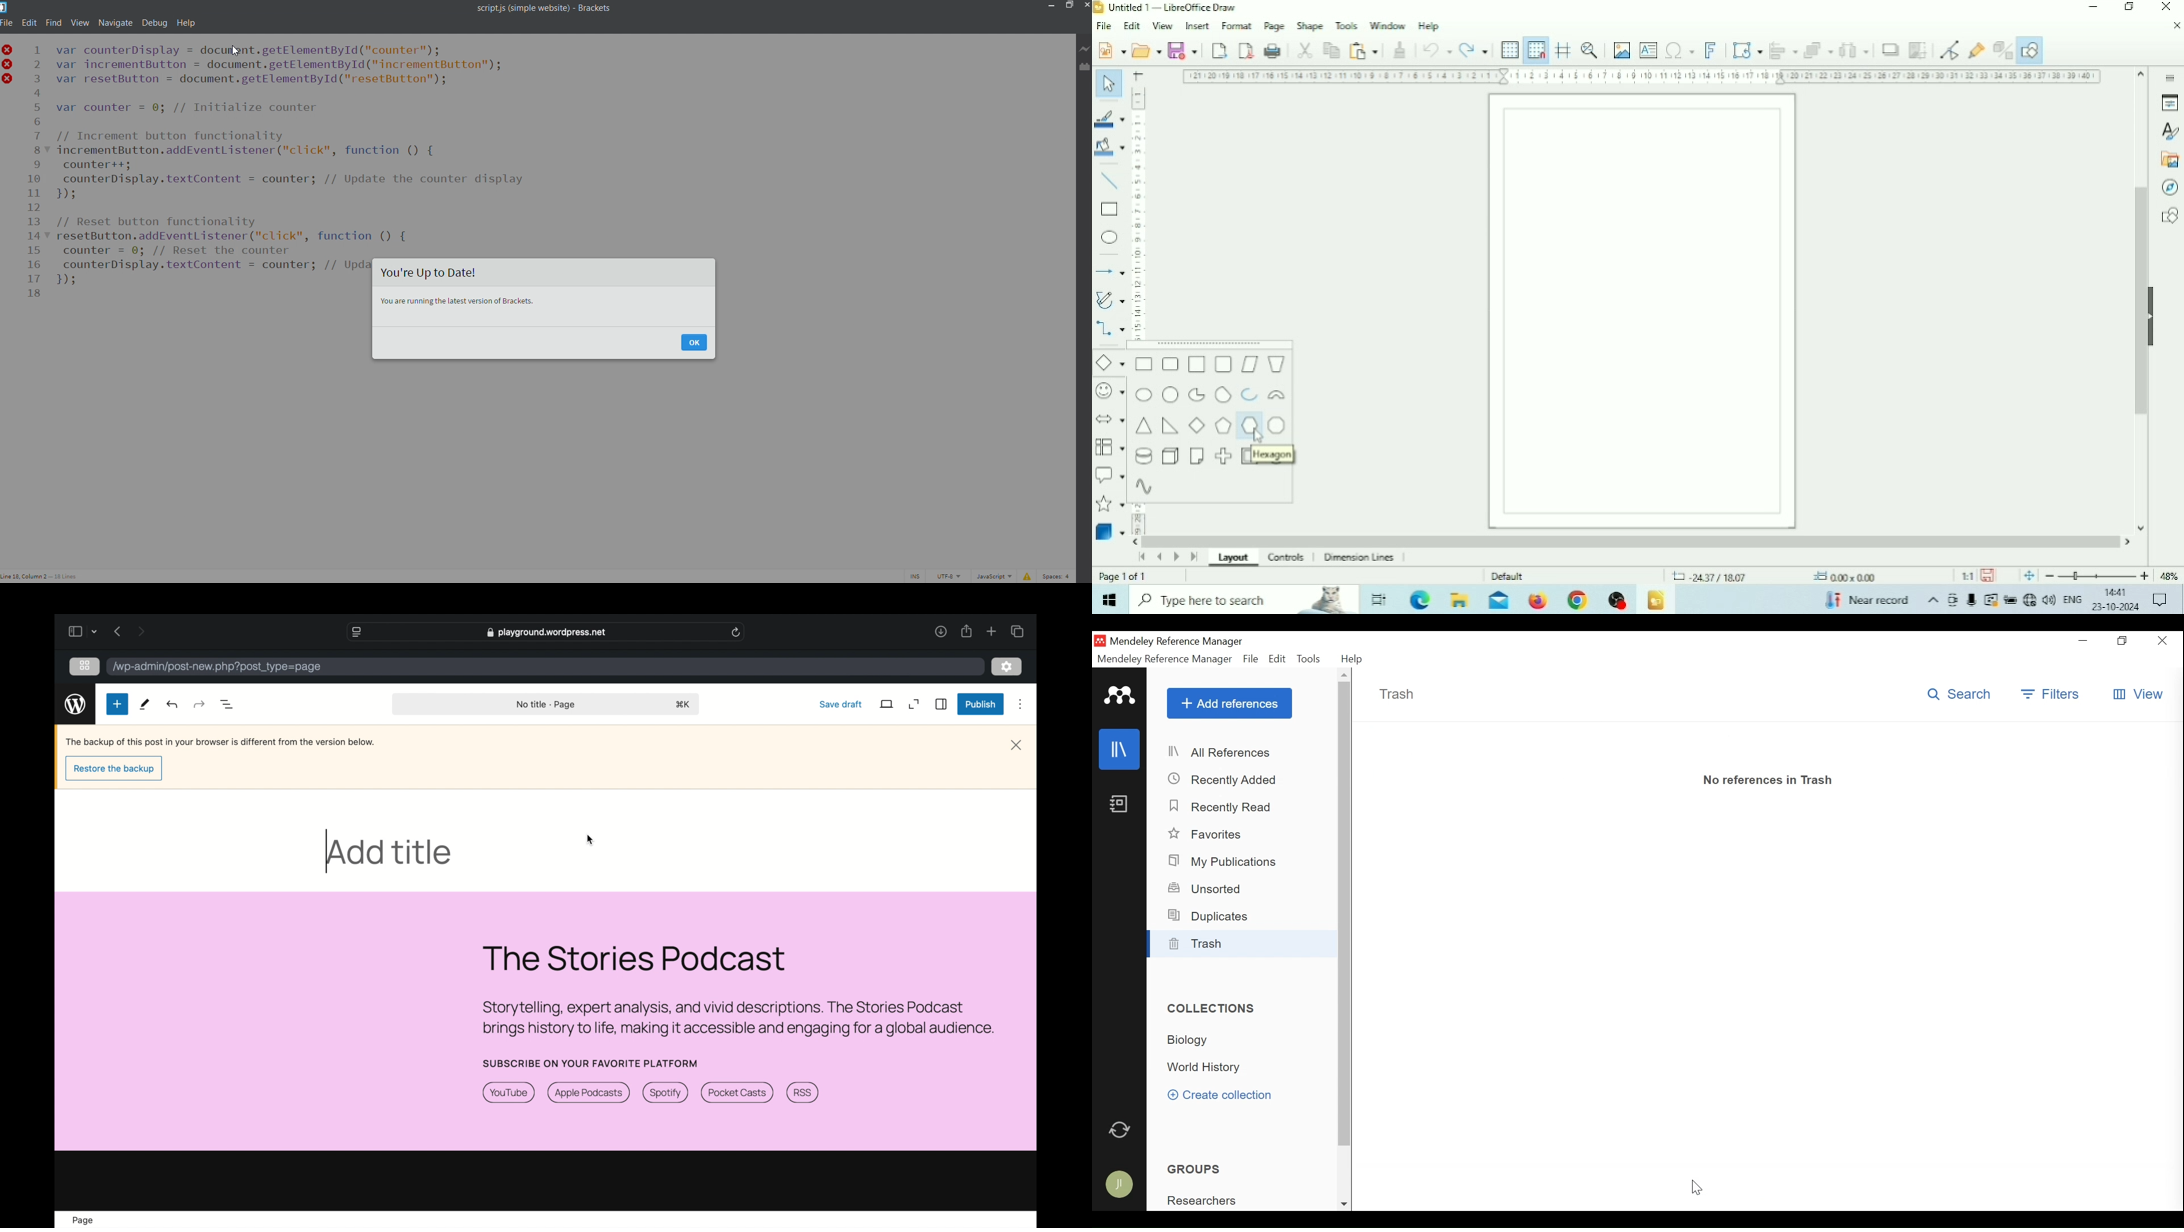  I want to click on new, so click(146, 704).